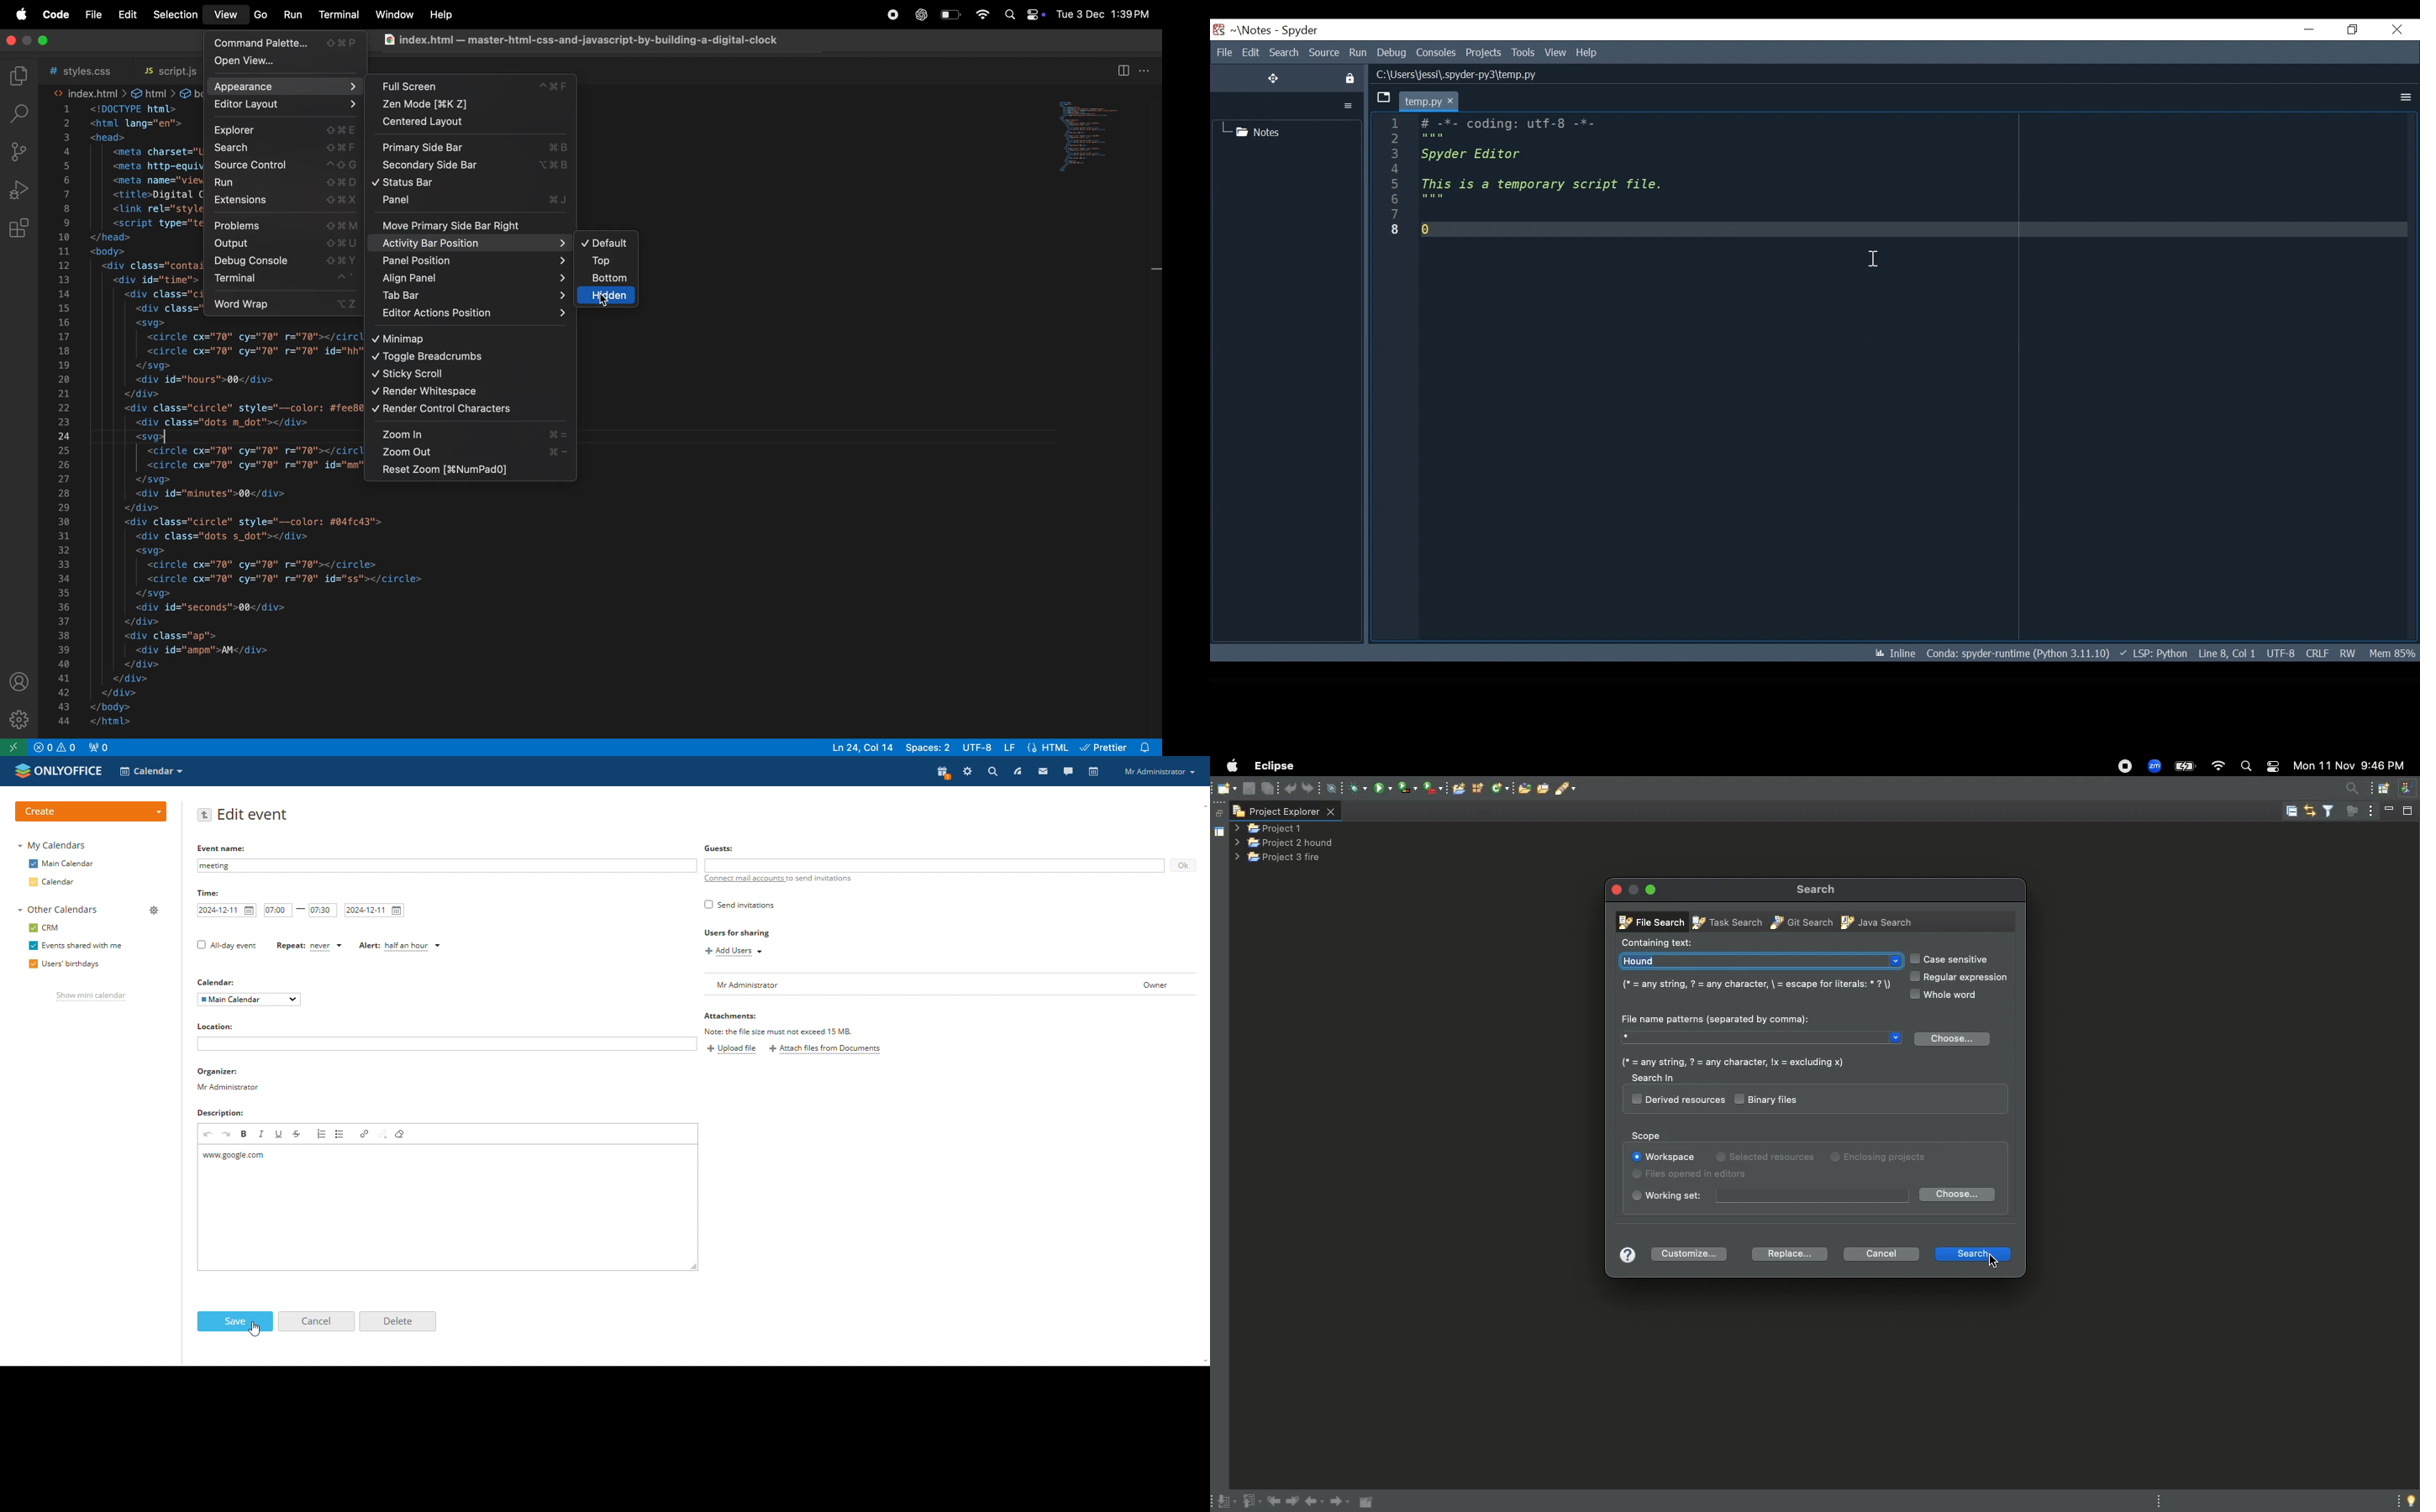  What do you see at coordinates (2315, 653) in the screenshot?
I see `CRLF` at bounding box center [2315, 653].